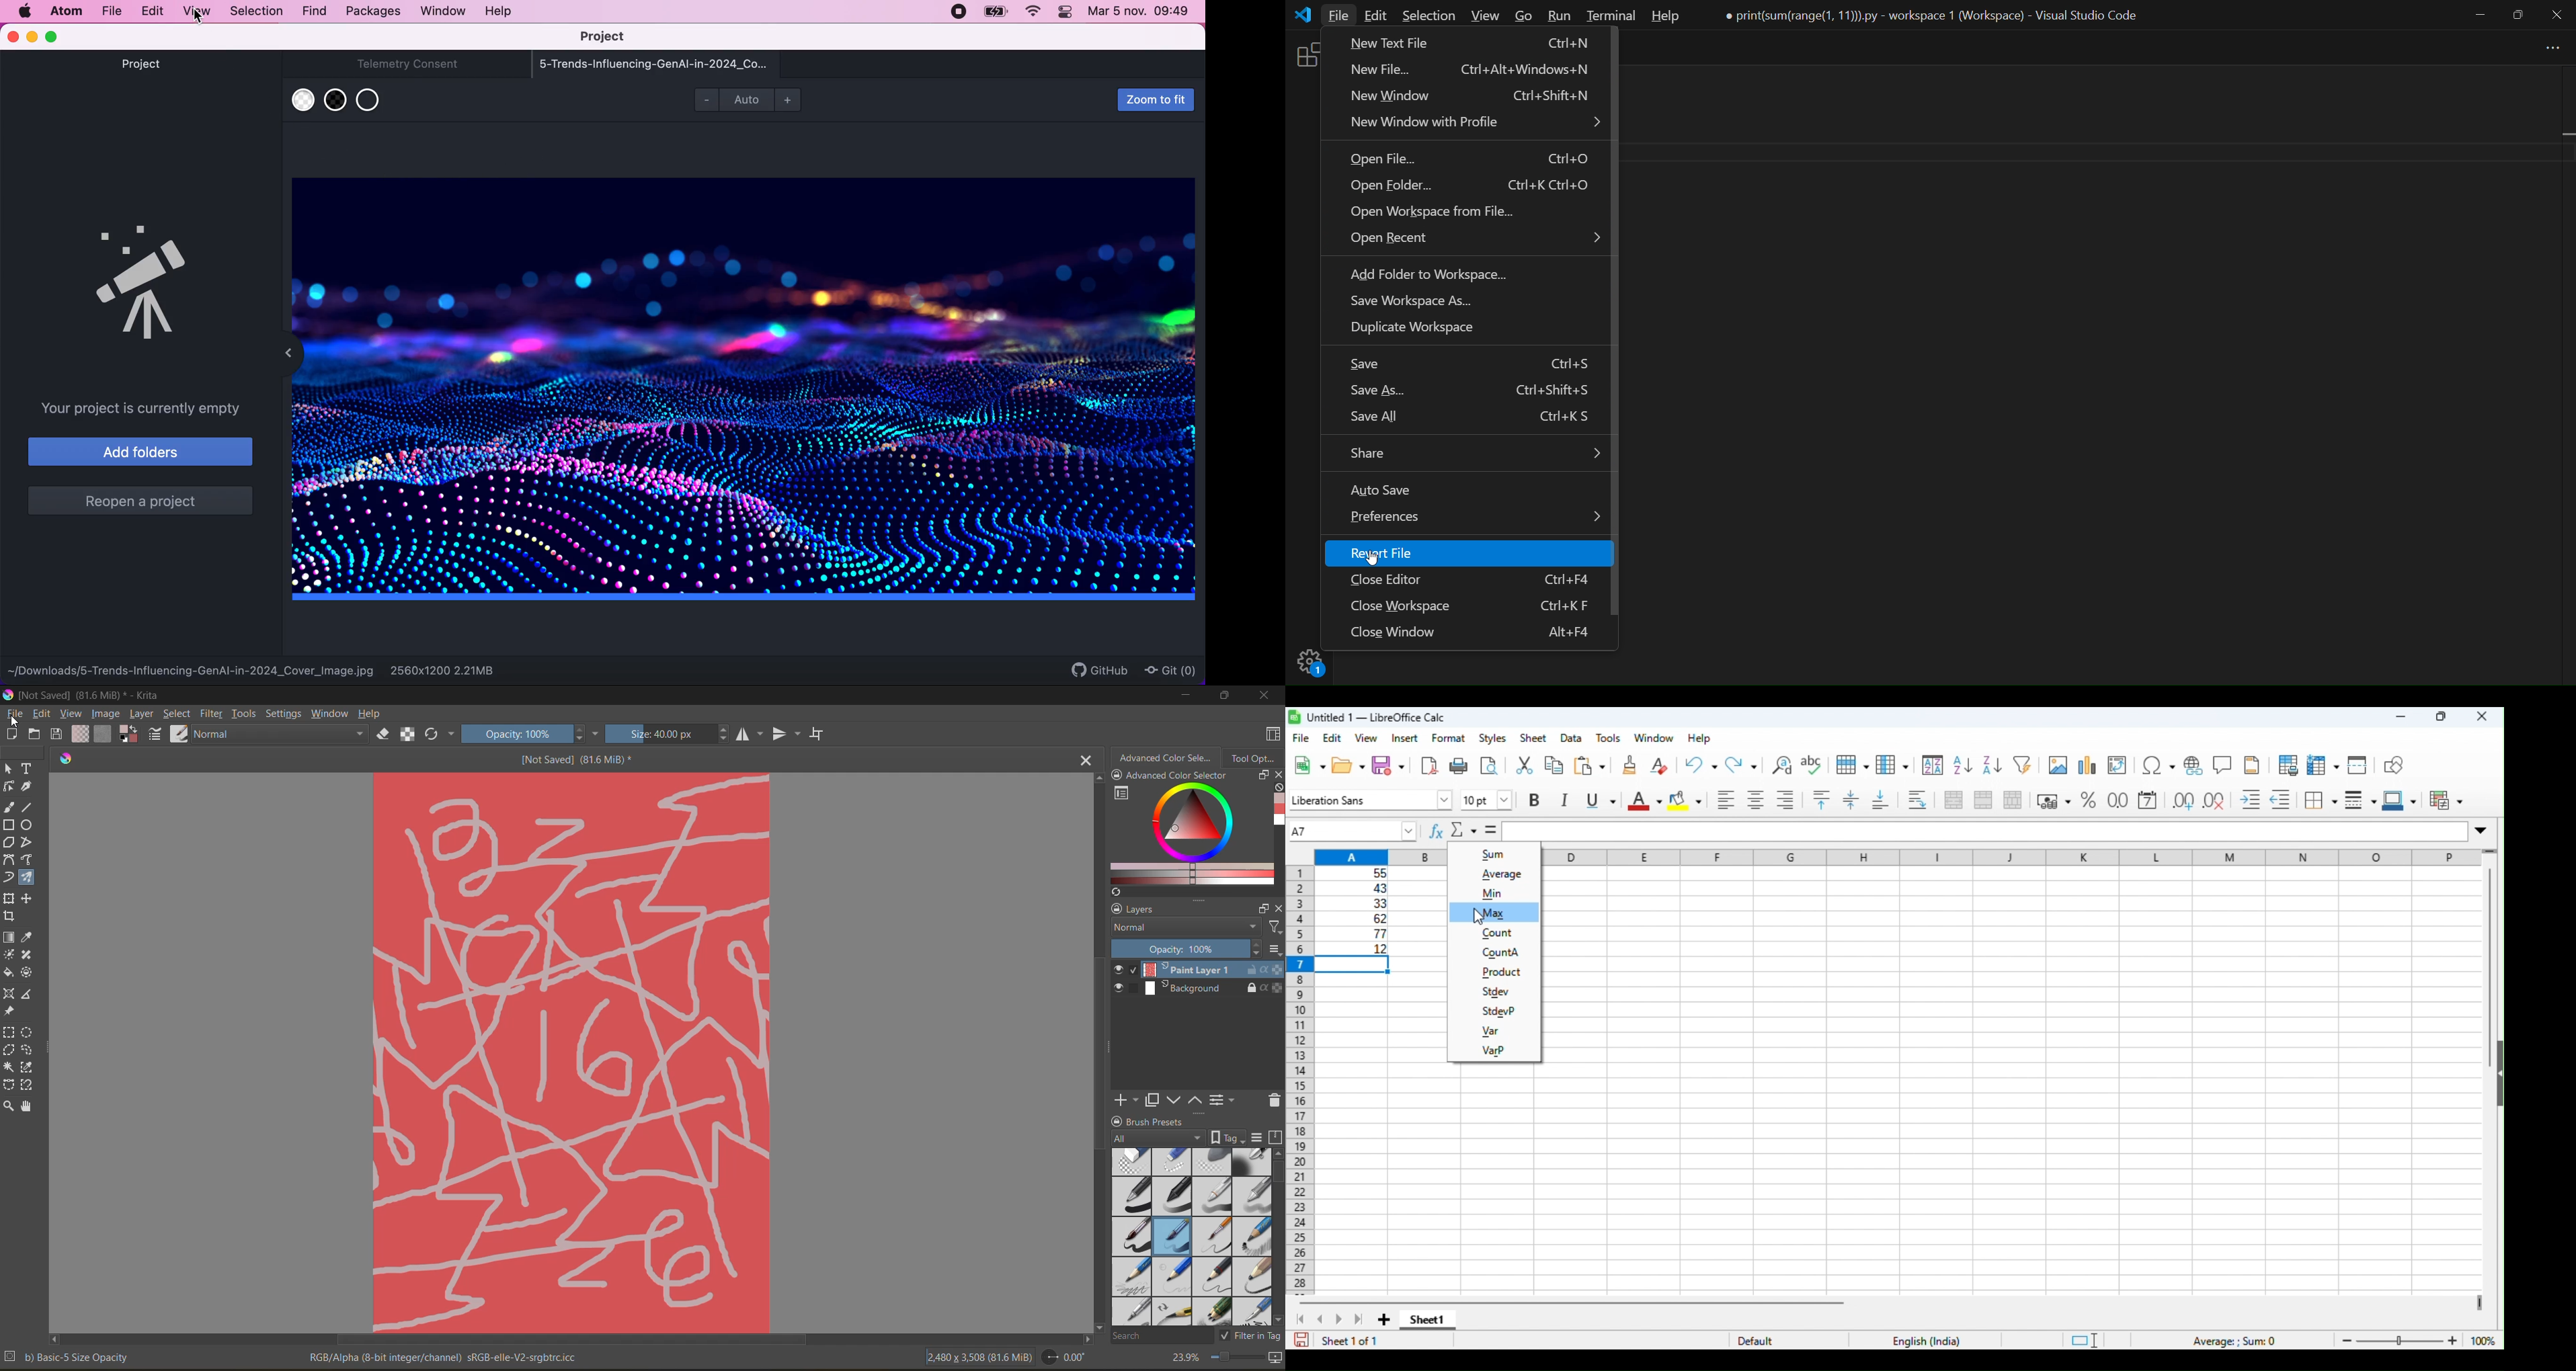  Describe the element at coordinates (1429, 1321) in the screenshot. I see `sheet1` at that location.